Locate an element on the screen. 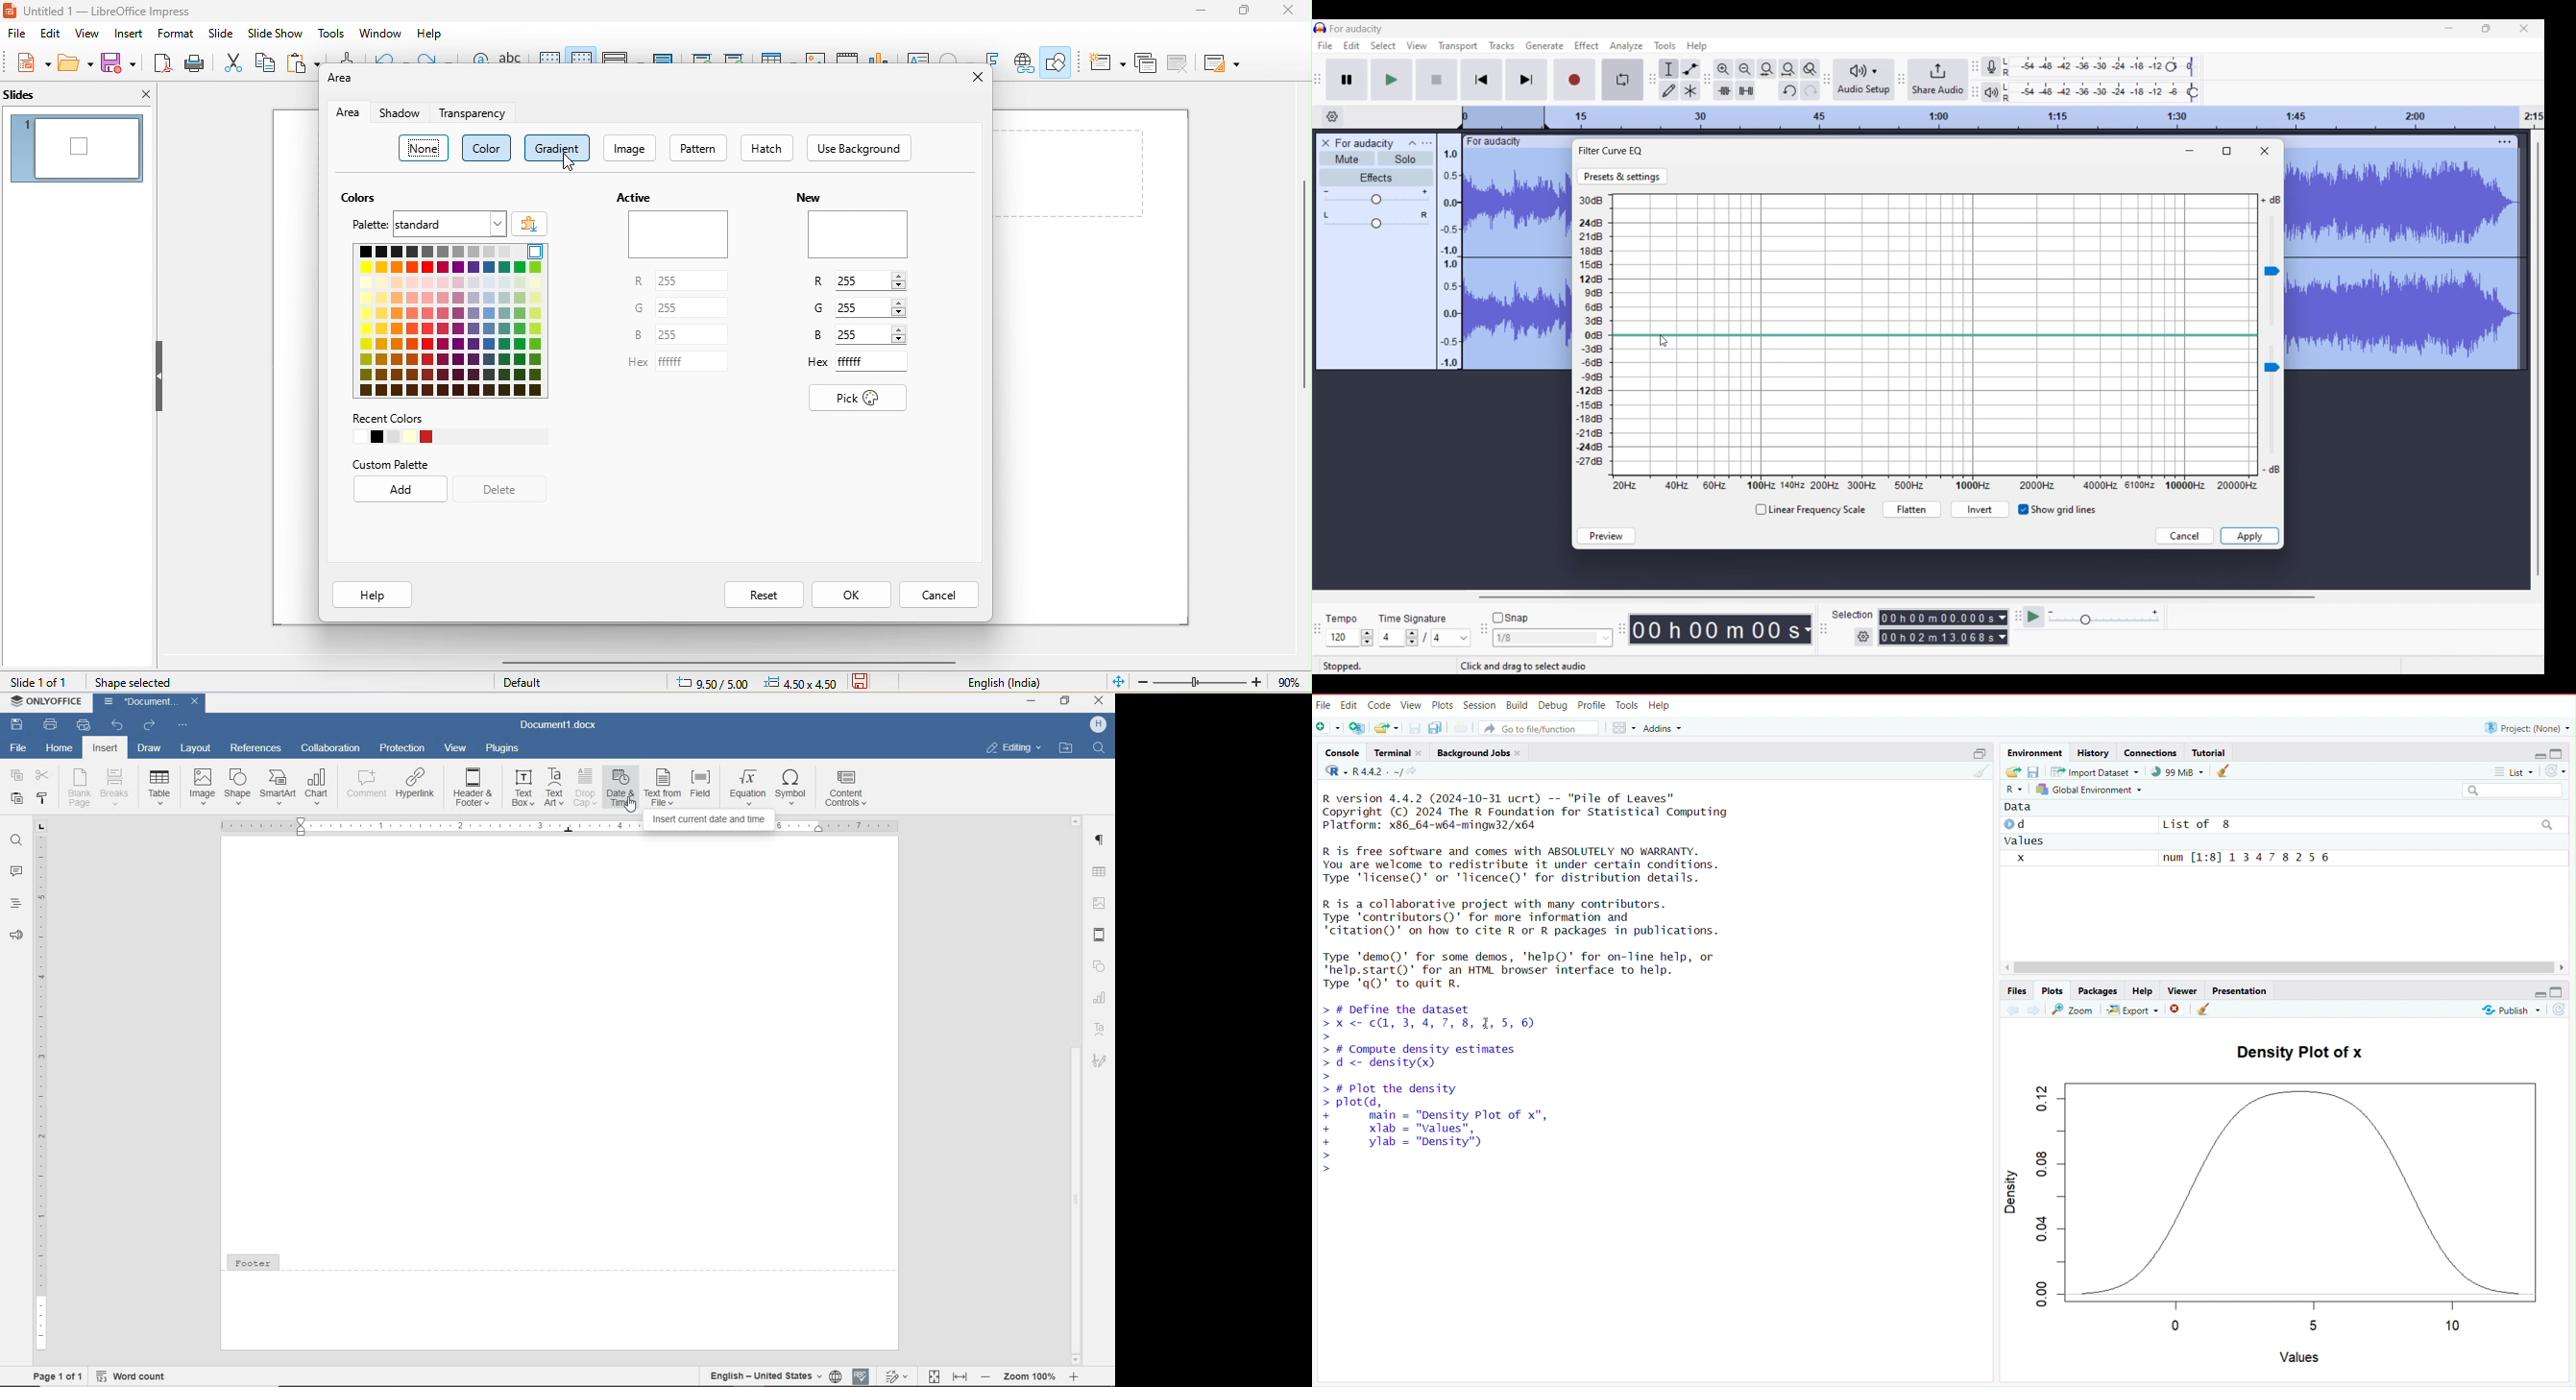  Change playback speed is located at coordinates (2104, 620).